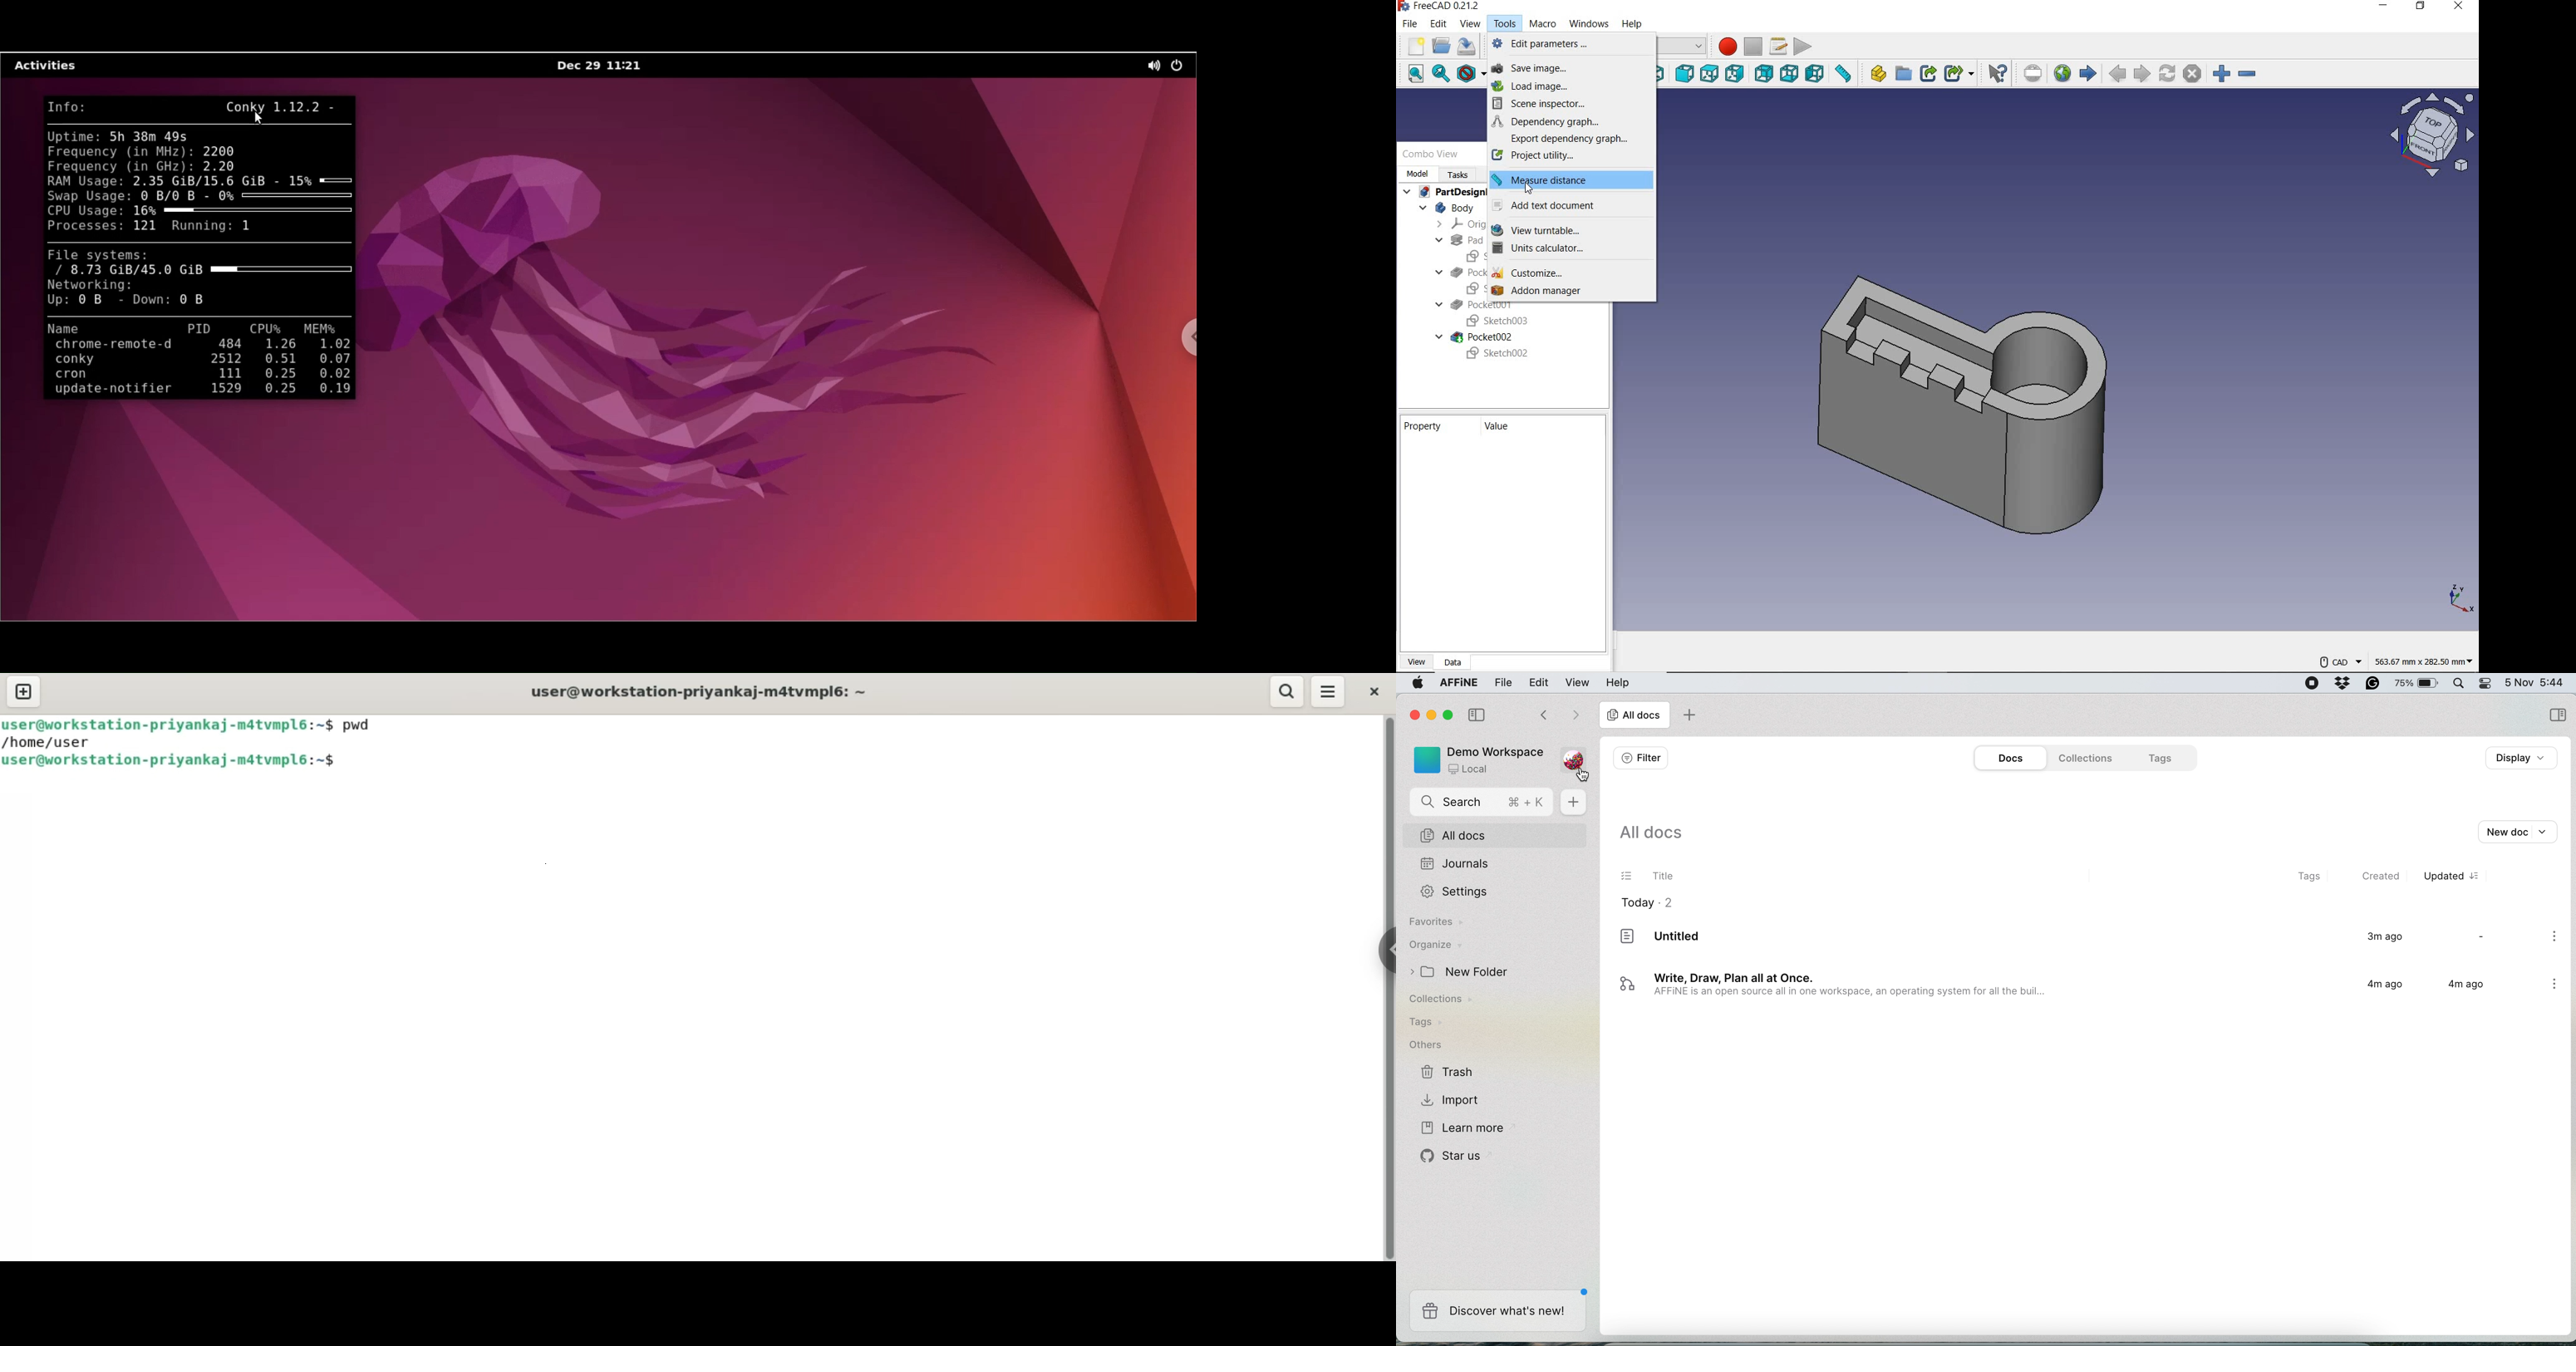 This screenshot has width=2576, height=1372. I want to click on view, so click(1469, 26).